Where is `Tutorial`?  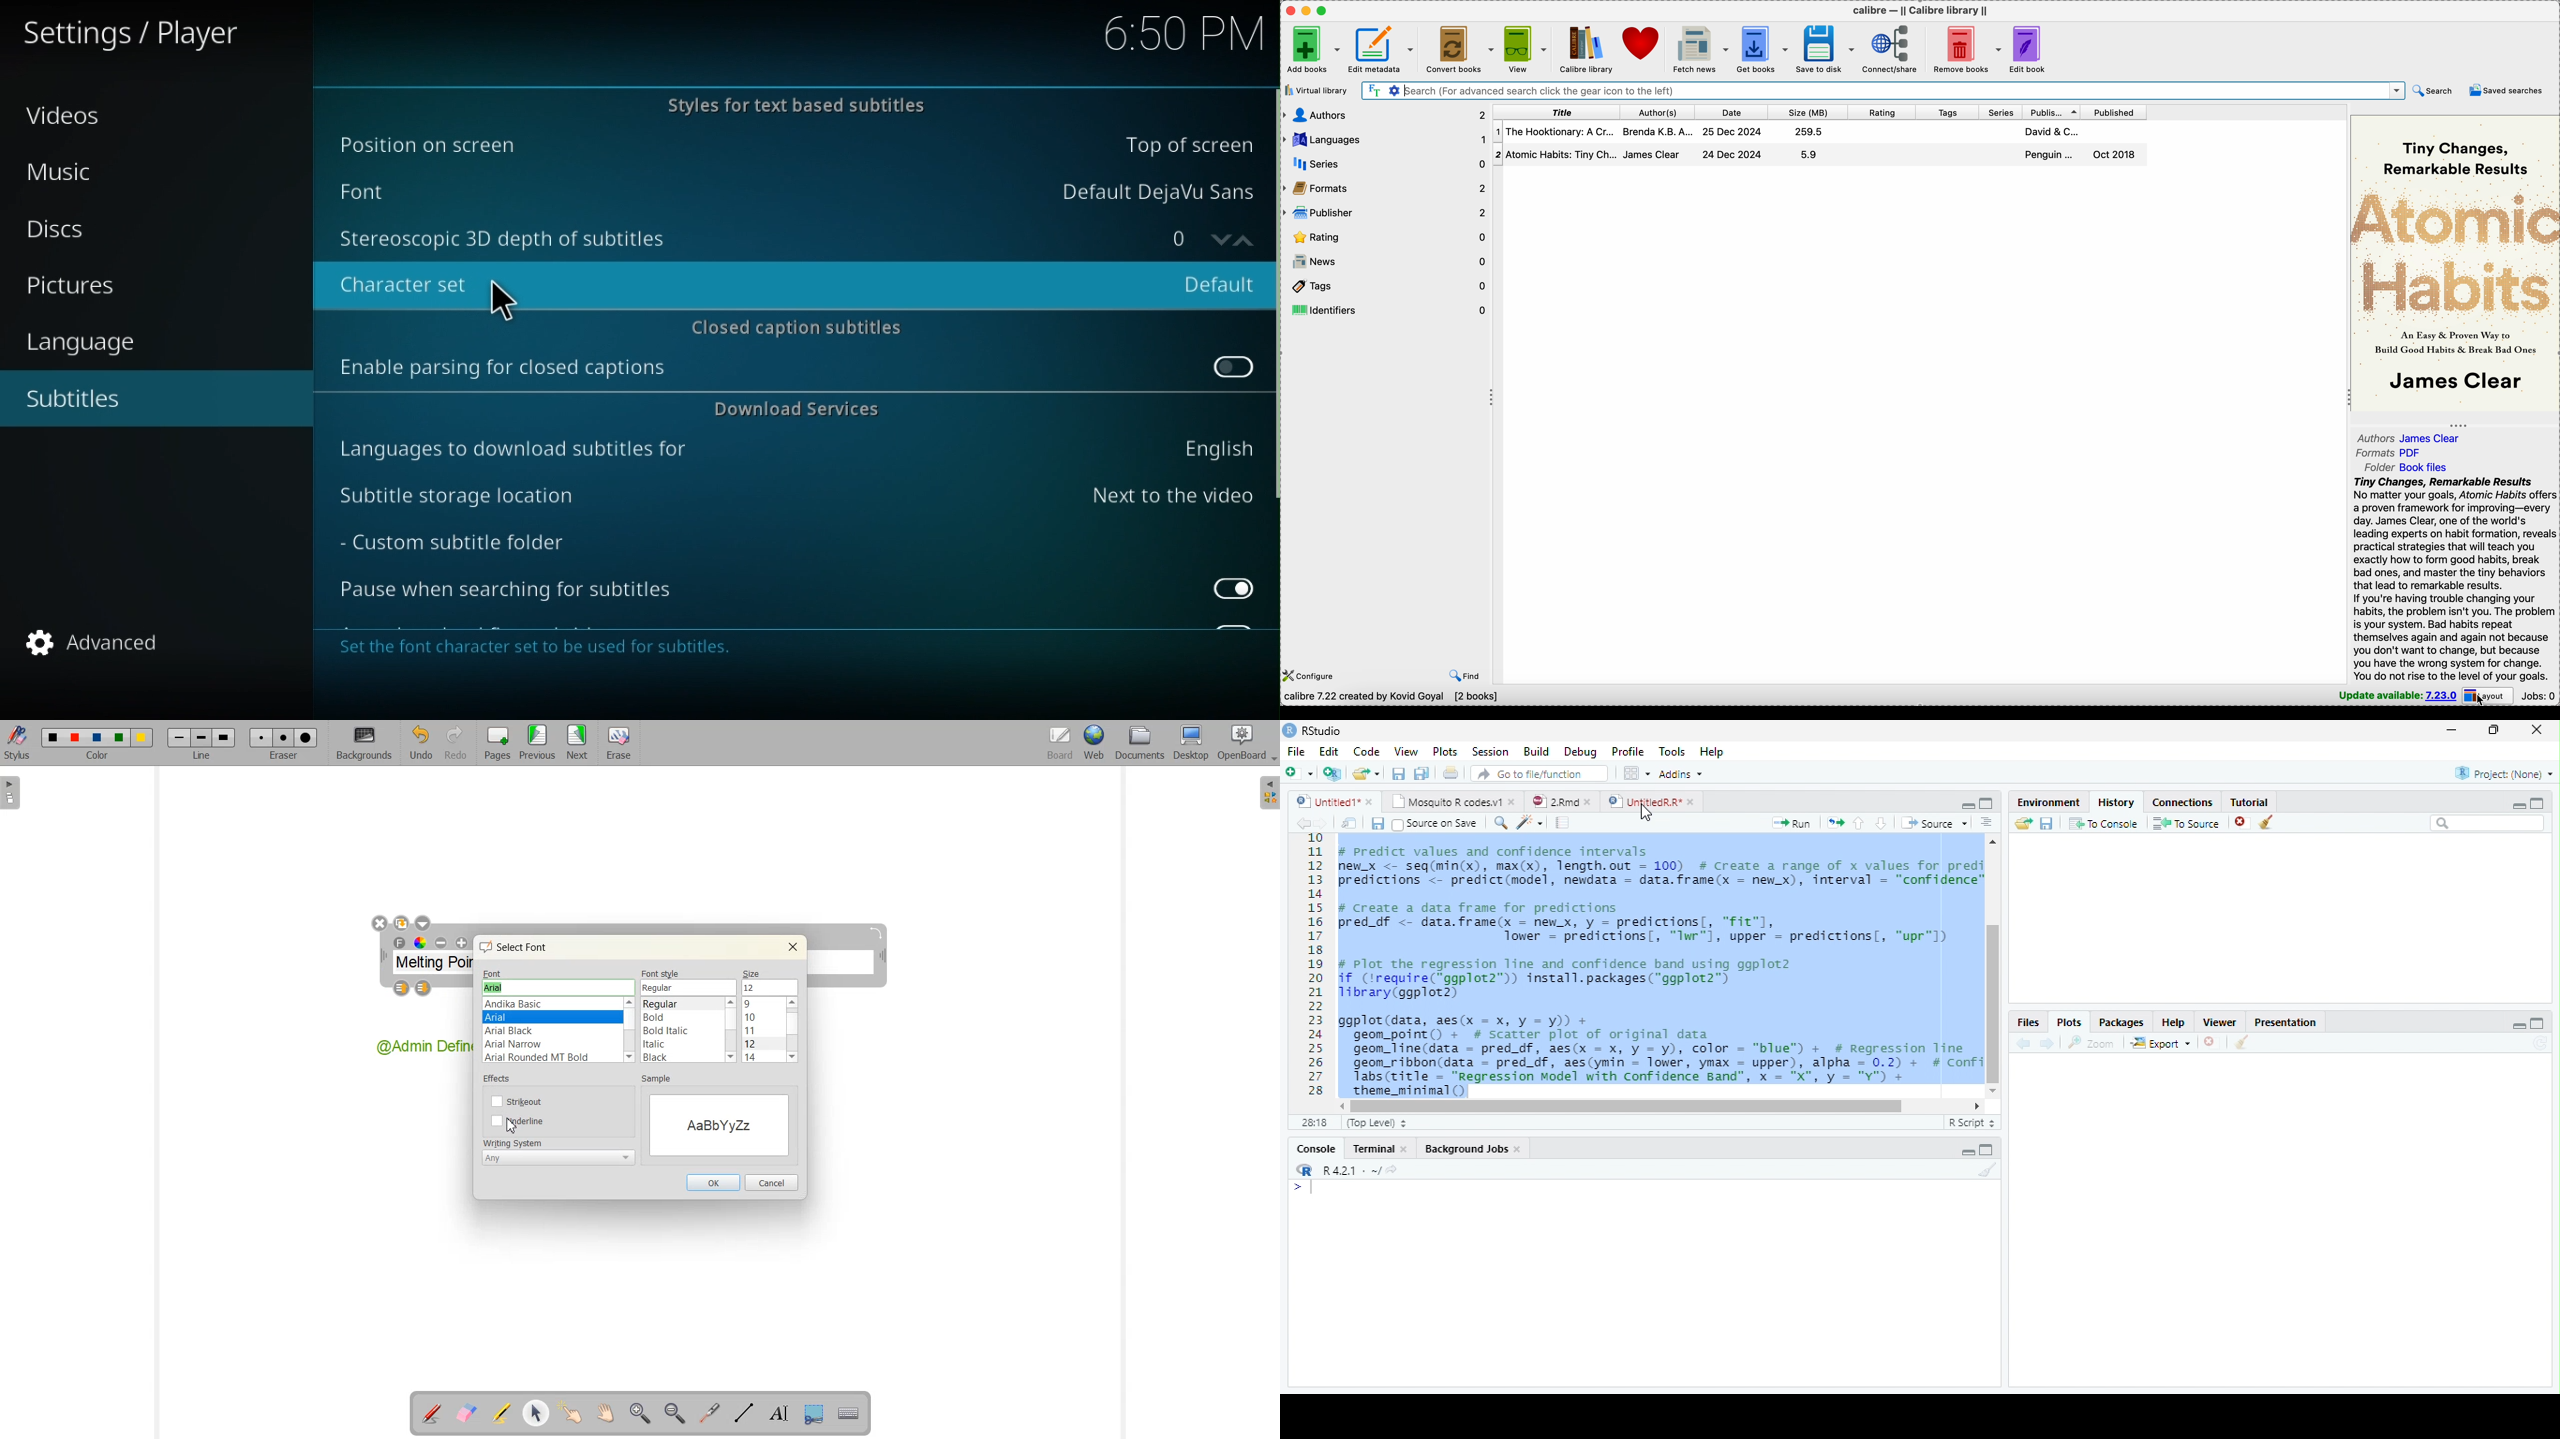 Tutorial is located at coordinates (2250, 802).